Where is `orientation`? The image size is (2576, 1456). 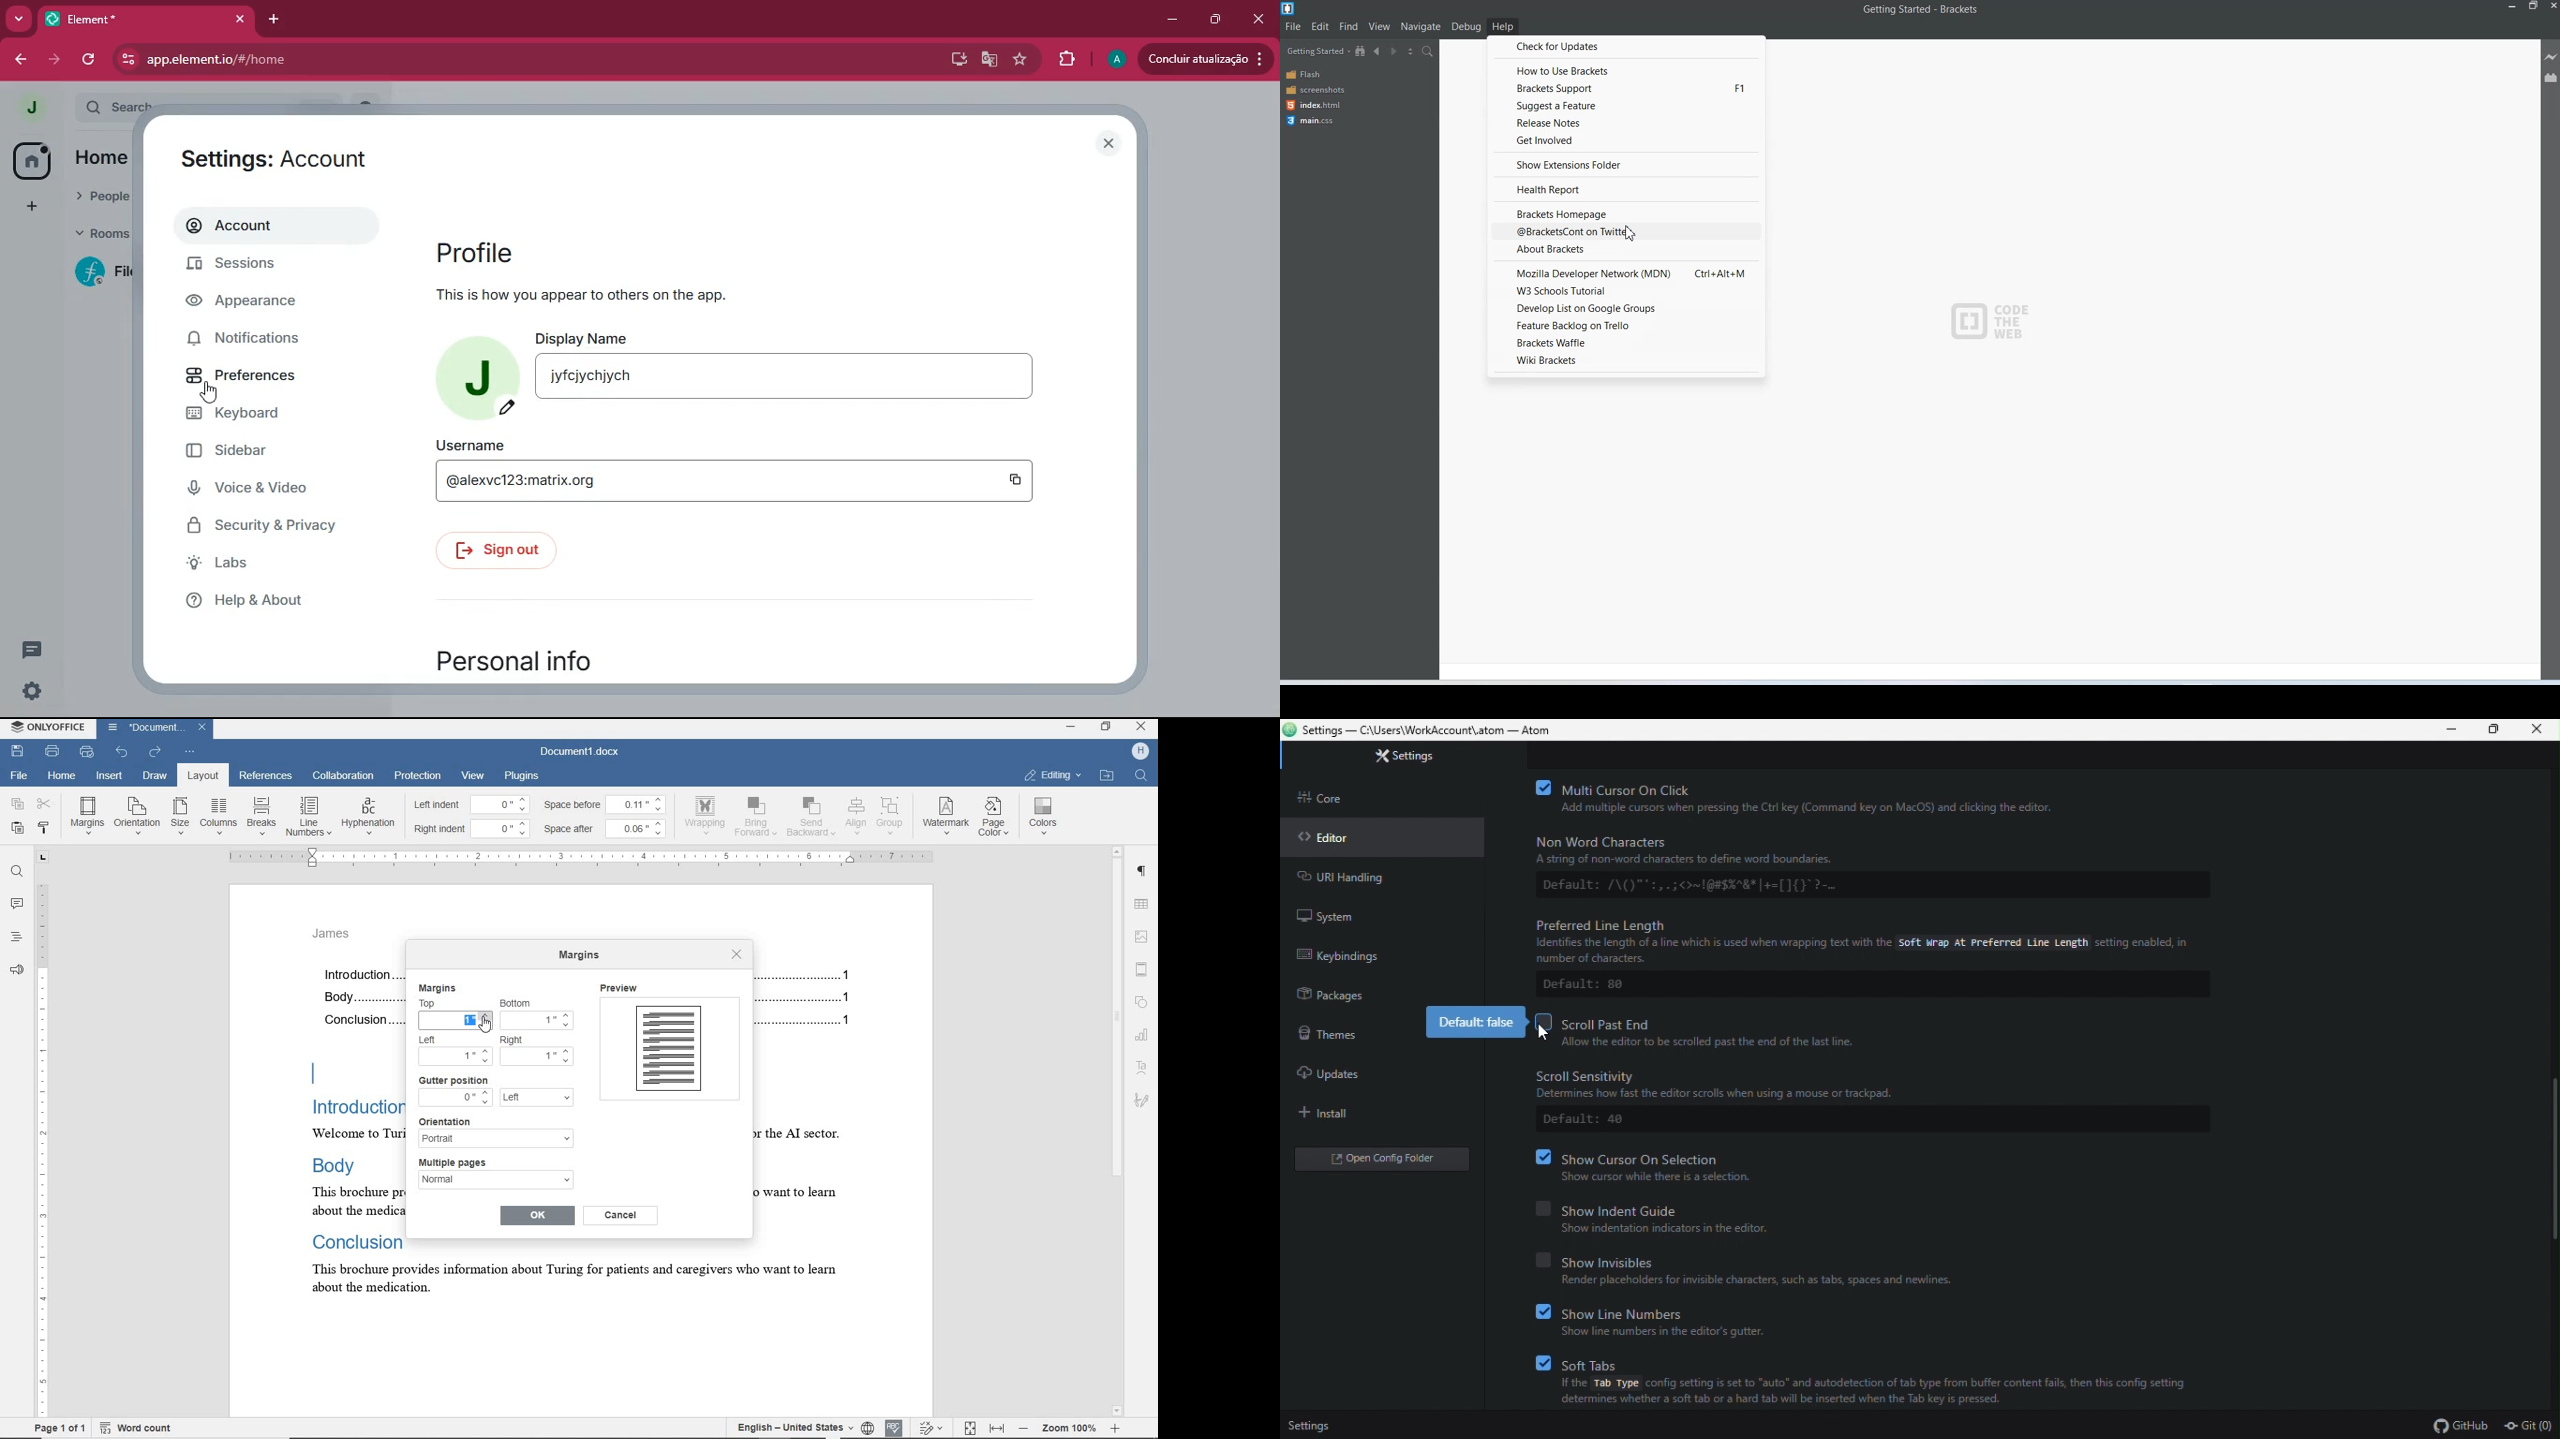
orientation is located at coordinates (454, 1120).